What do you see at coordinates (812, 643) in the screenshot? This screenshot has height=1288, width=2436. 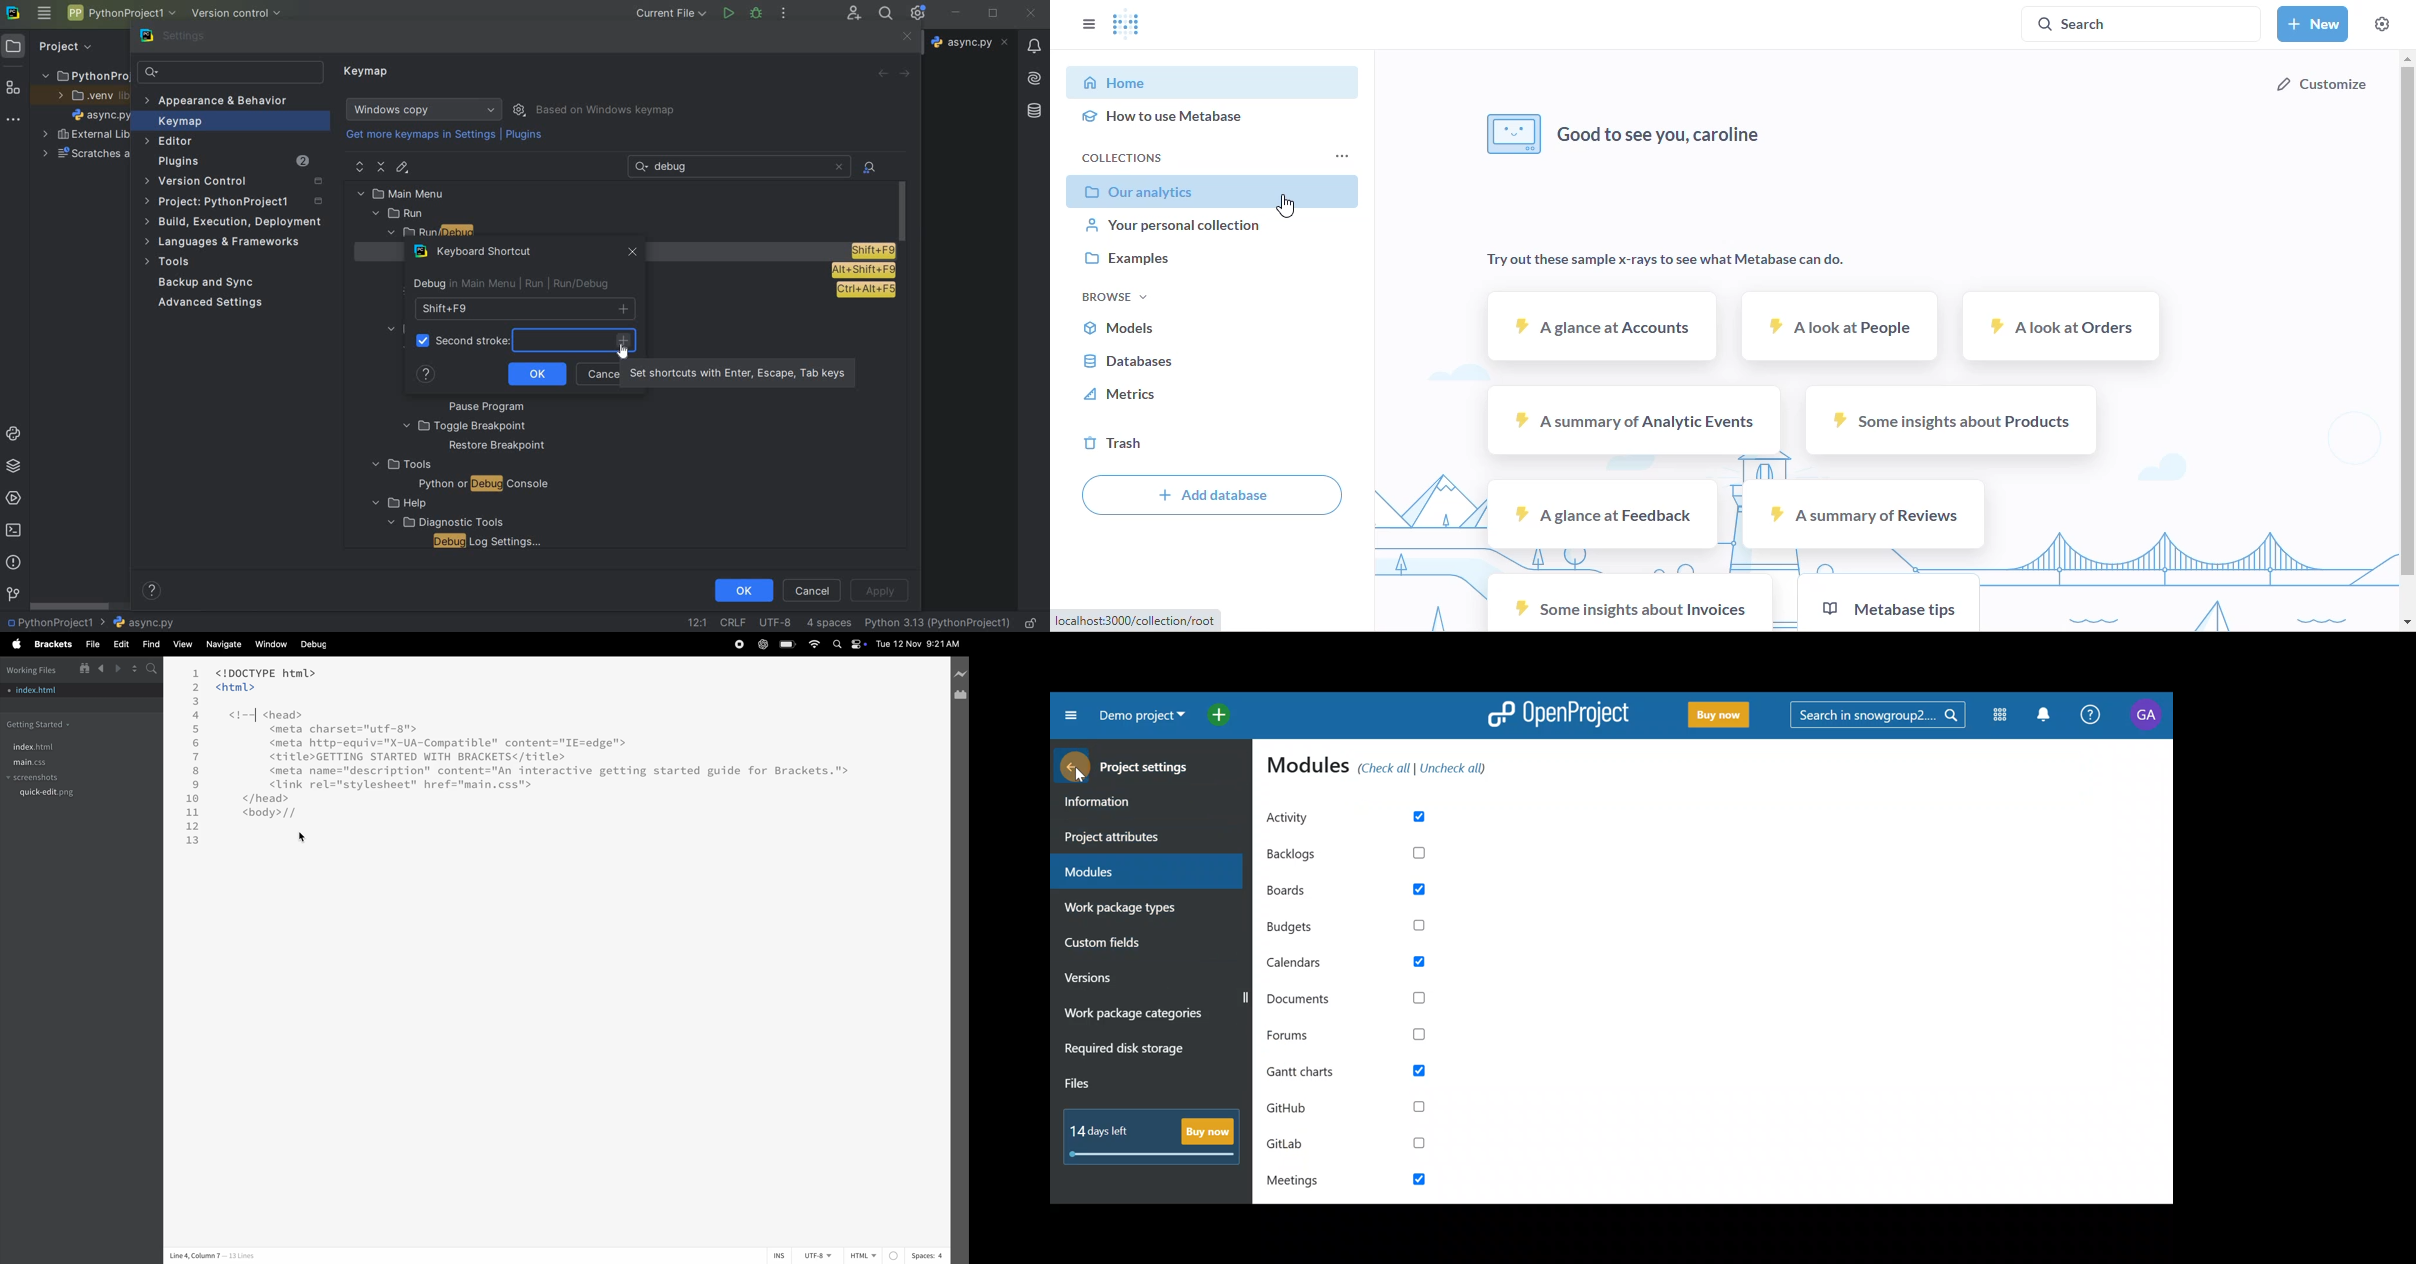 I see `wifi` at bounding box center [812, 643].